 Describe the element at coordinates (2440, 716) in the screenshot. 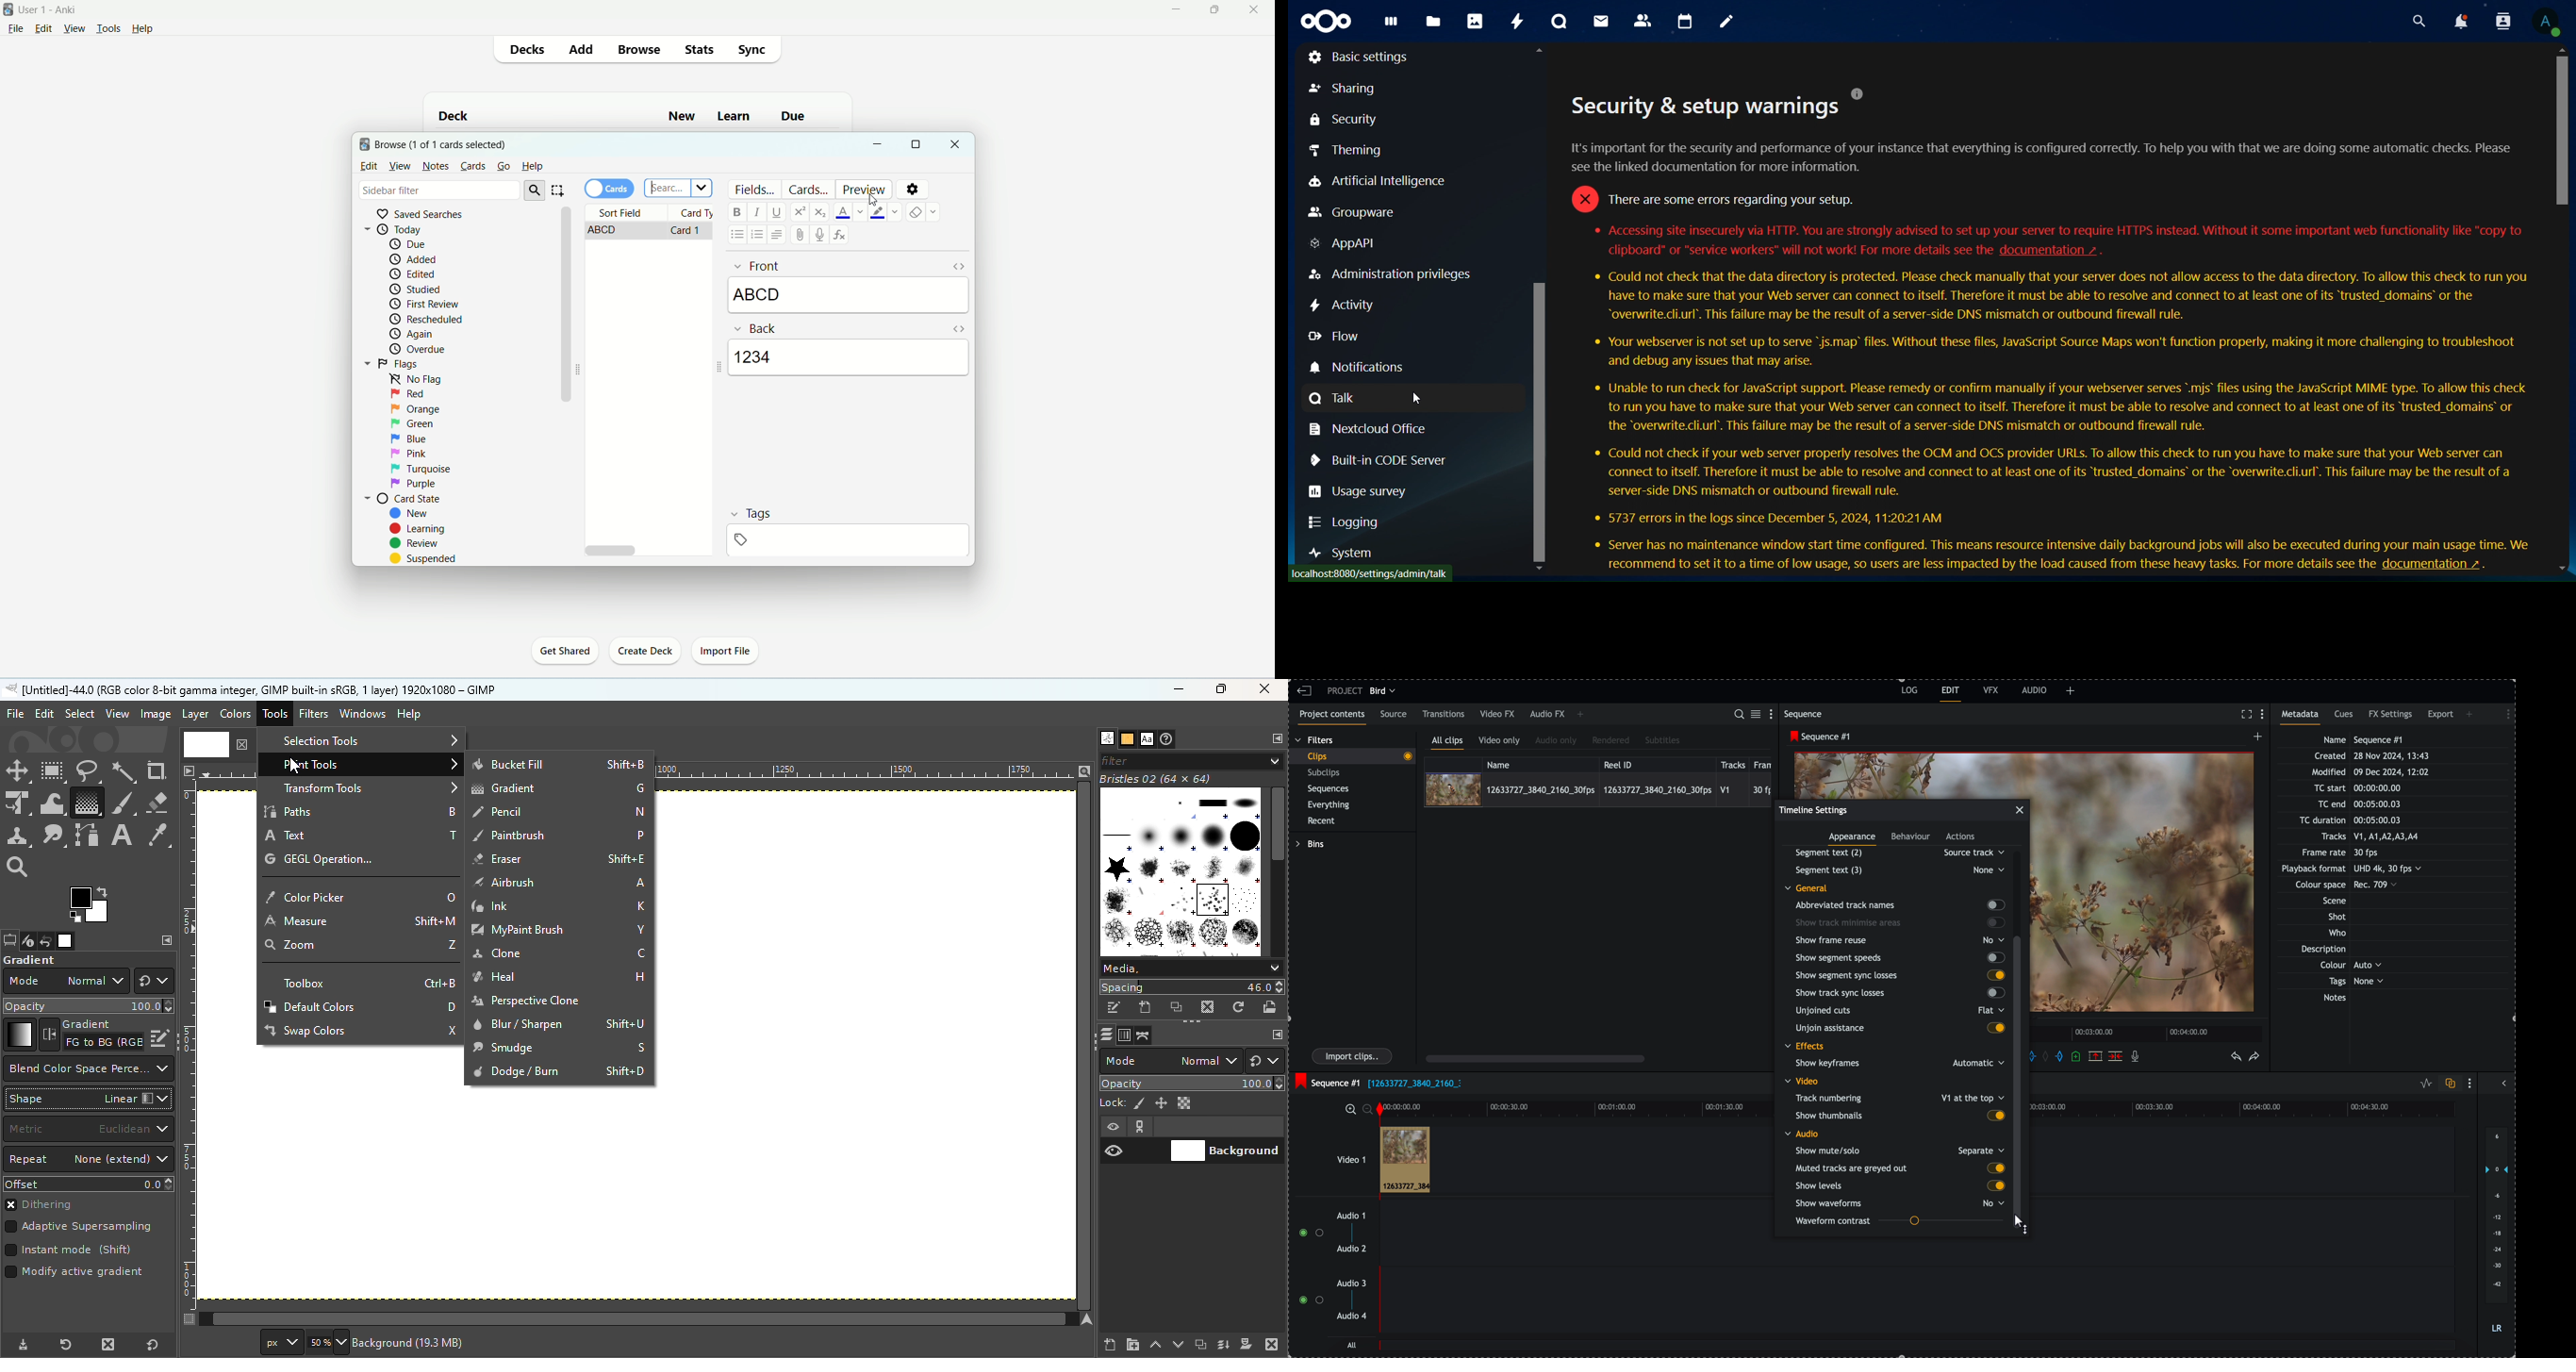

I see `export` at that location.